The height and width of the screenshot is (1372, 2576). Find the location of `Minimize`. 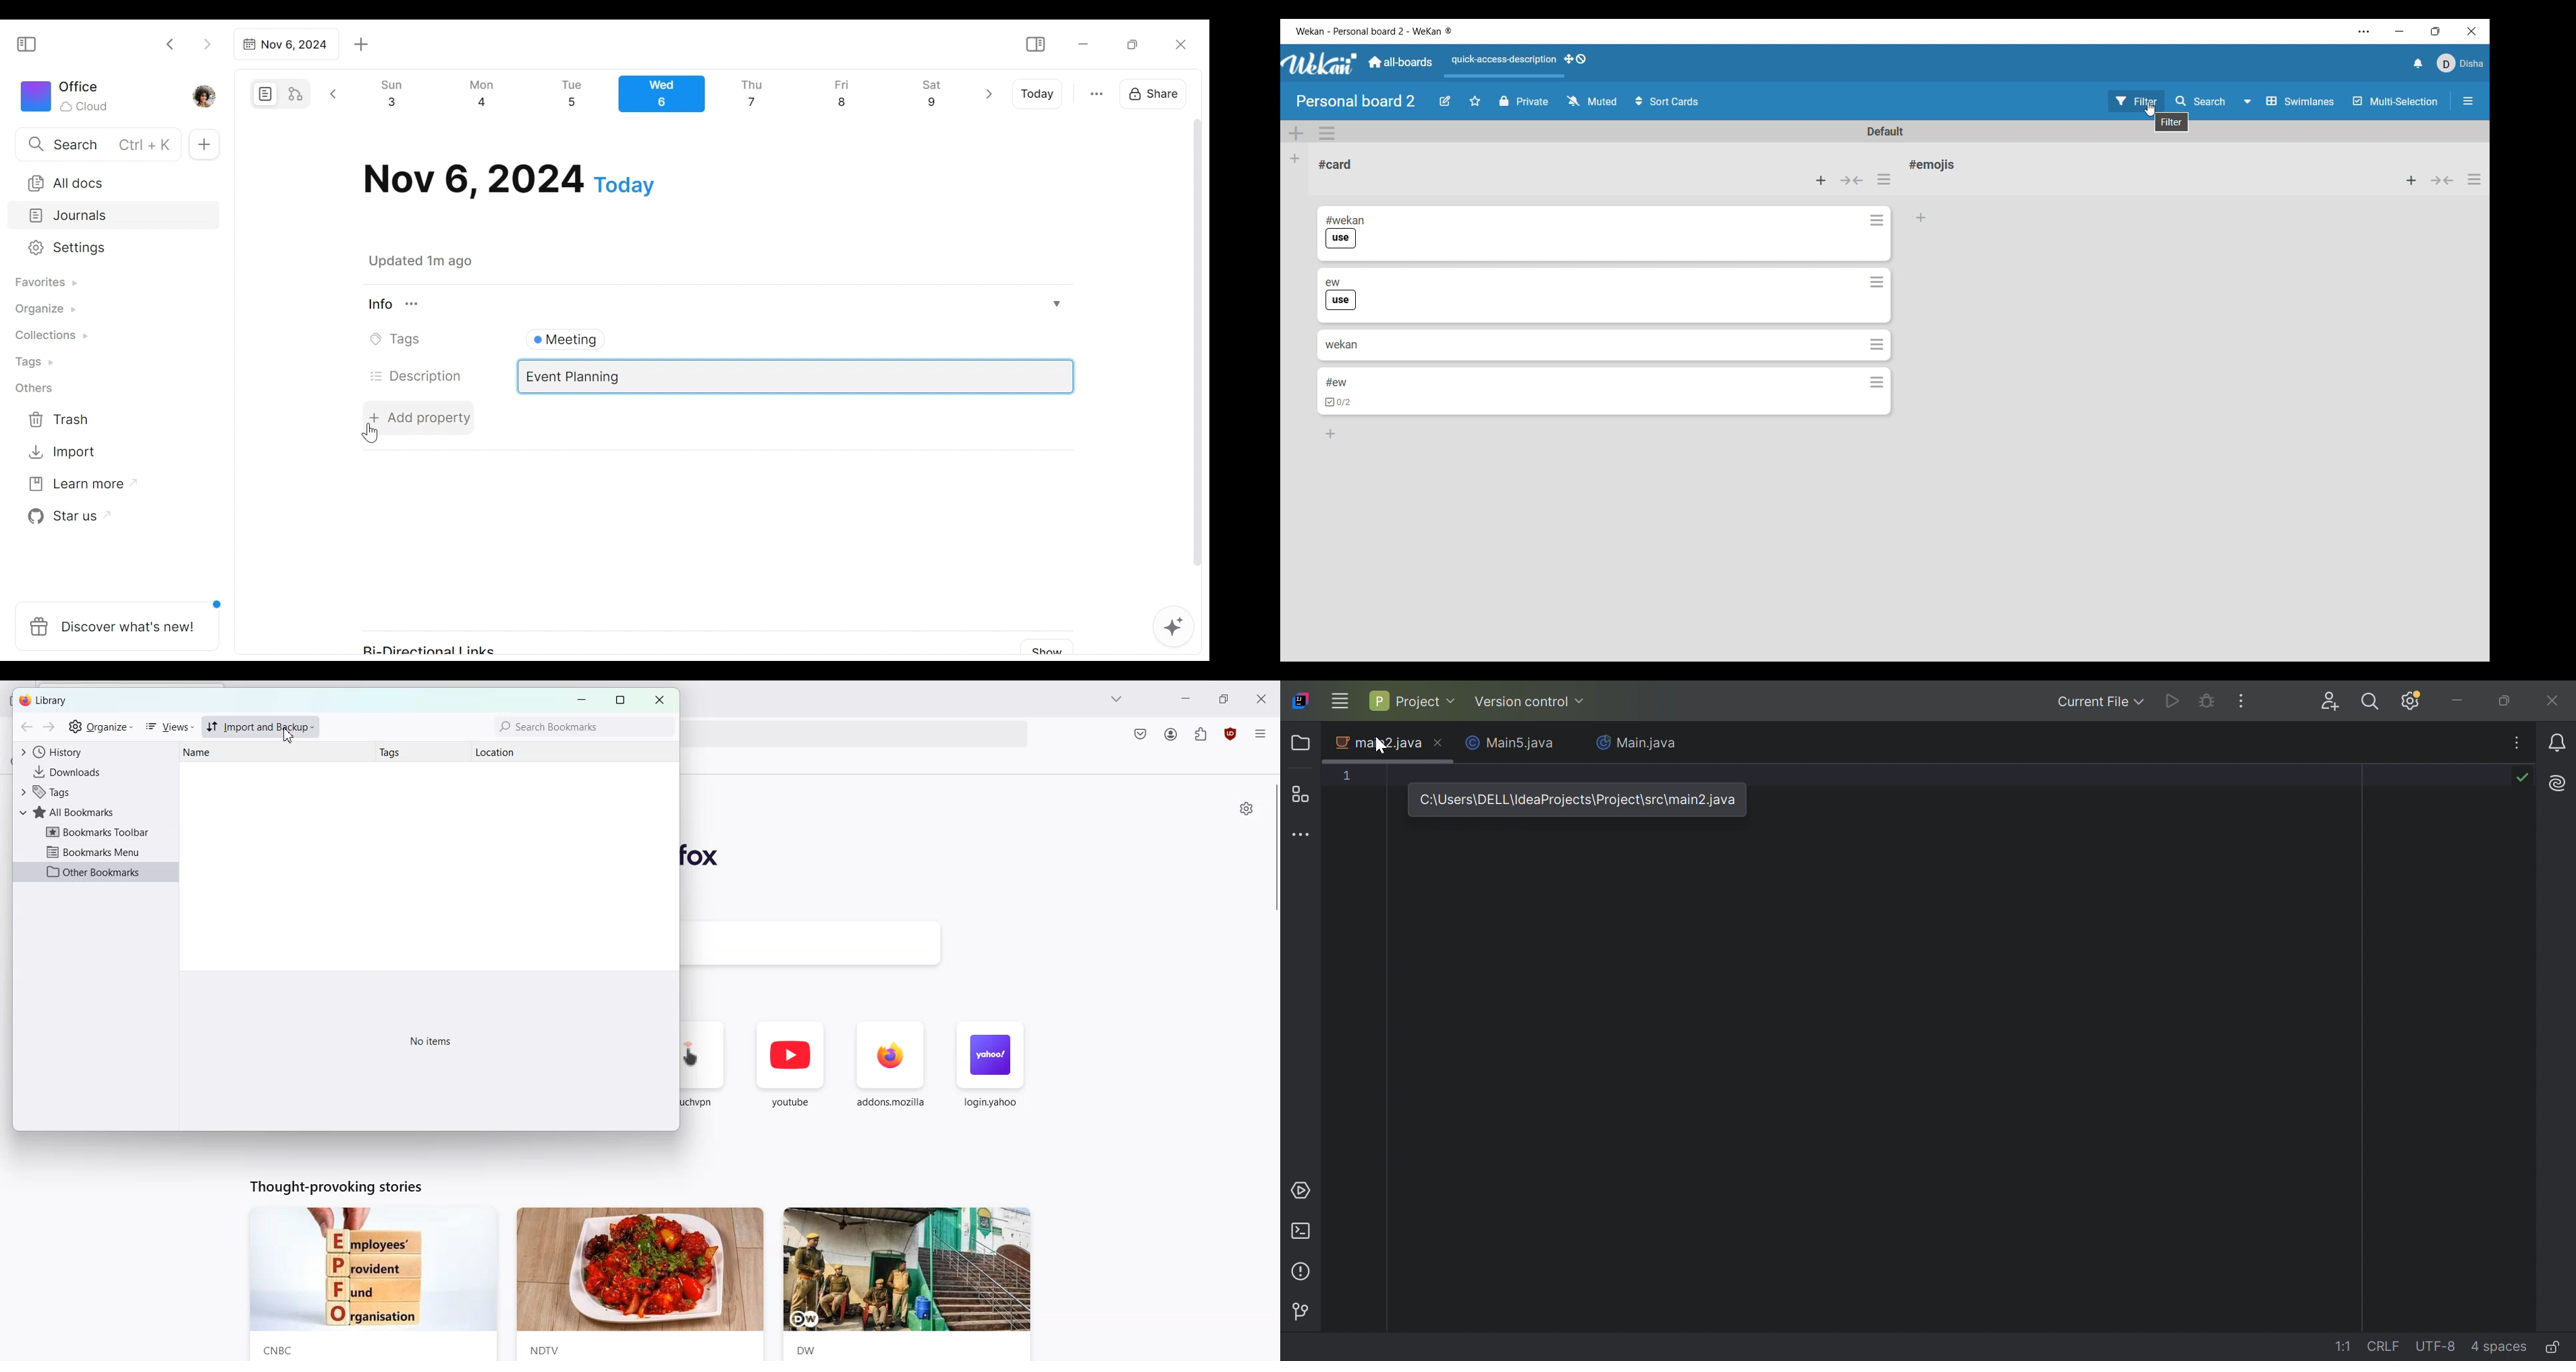

Minimize is located at coordinates (1186, 697).